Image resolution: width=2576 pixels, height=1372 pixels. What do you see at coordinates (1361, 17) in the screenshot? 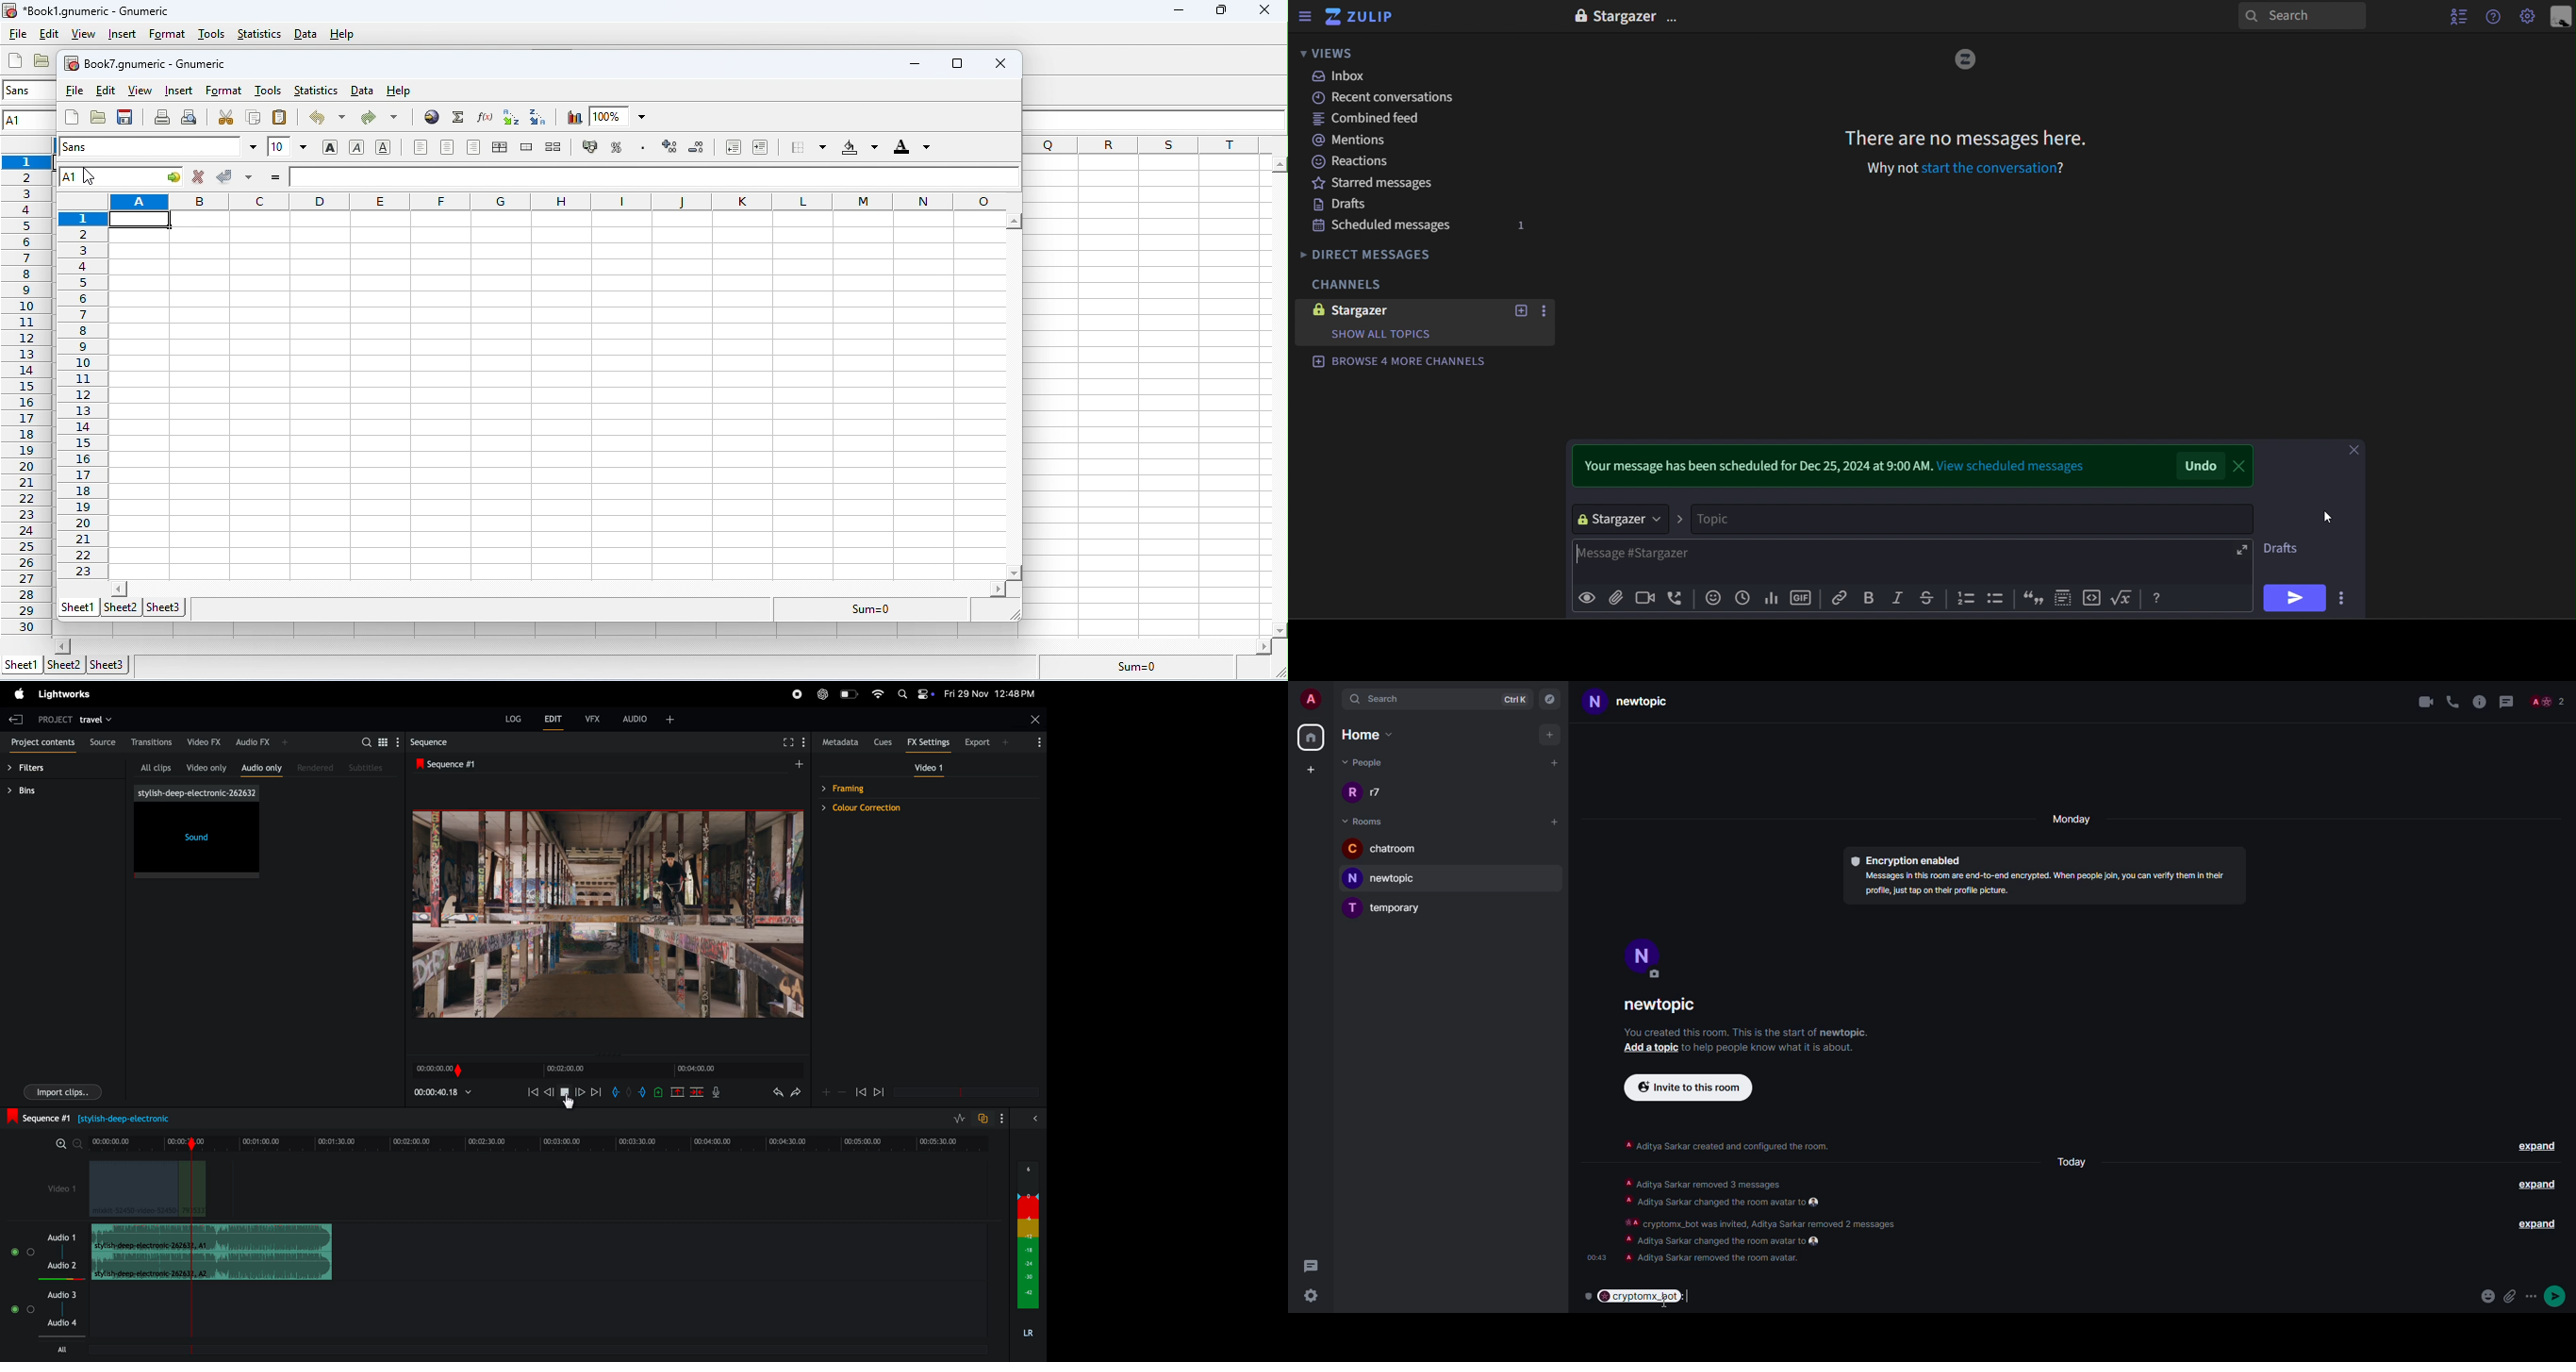
I see `zulip` at bounding box center [1361, 17].